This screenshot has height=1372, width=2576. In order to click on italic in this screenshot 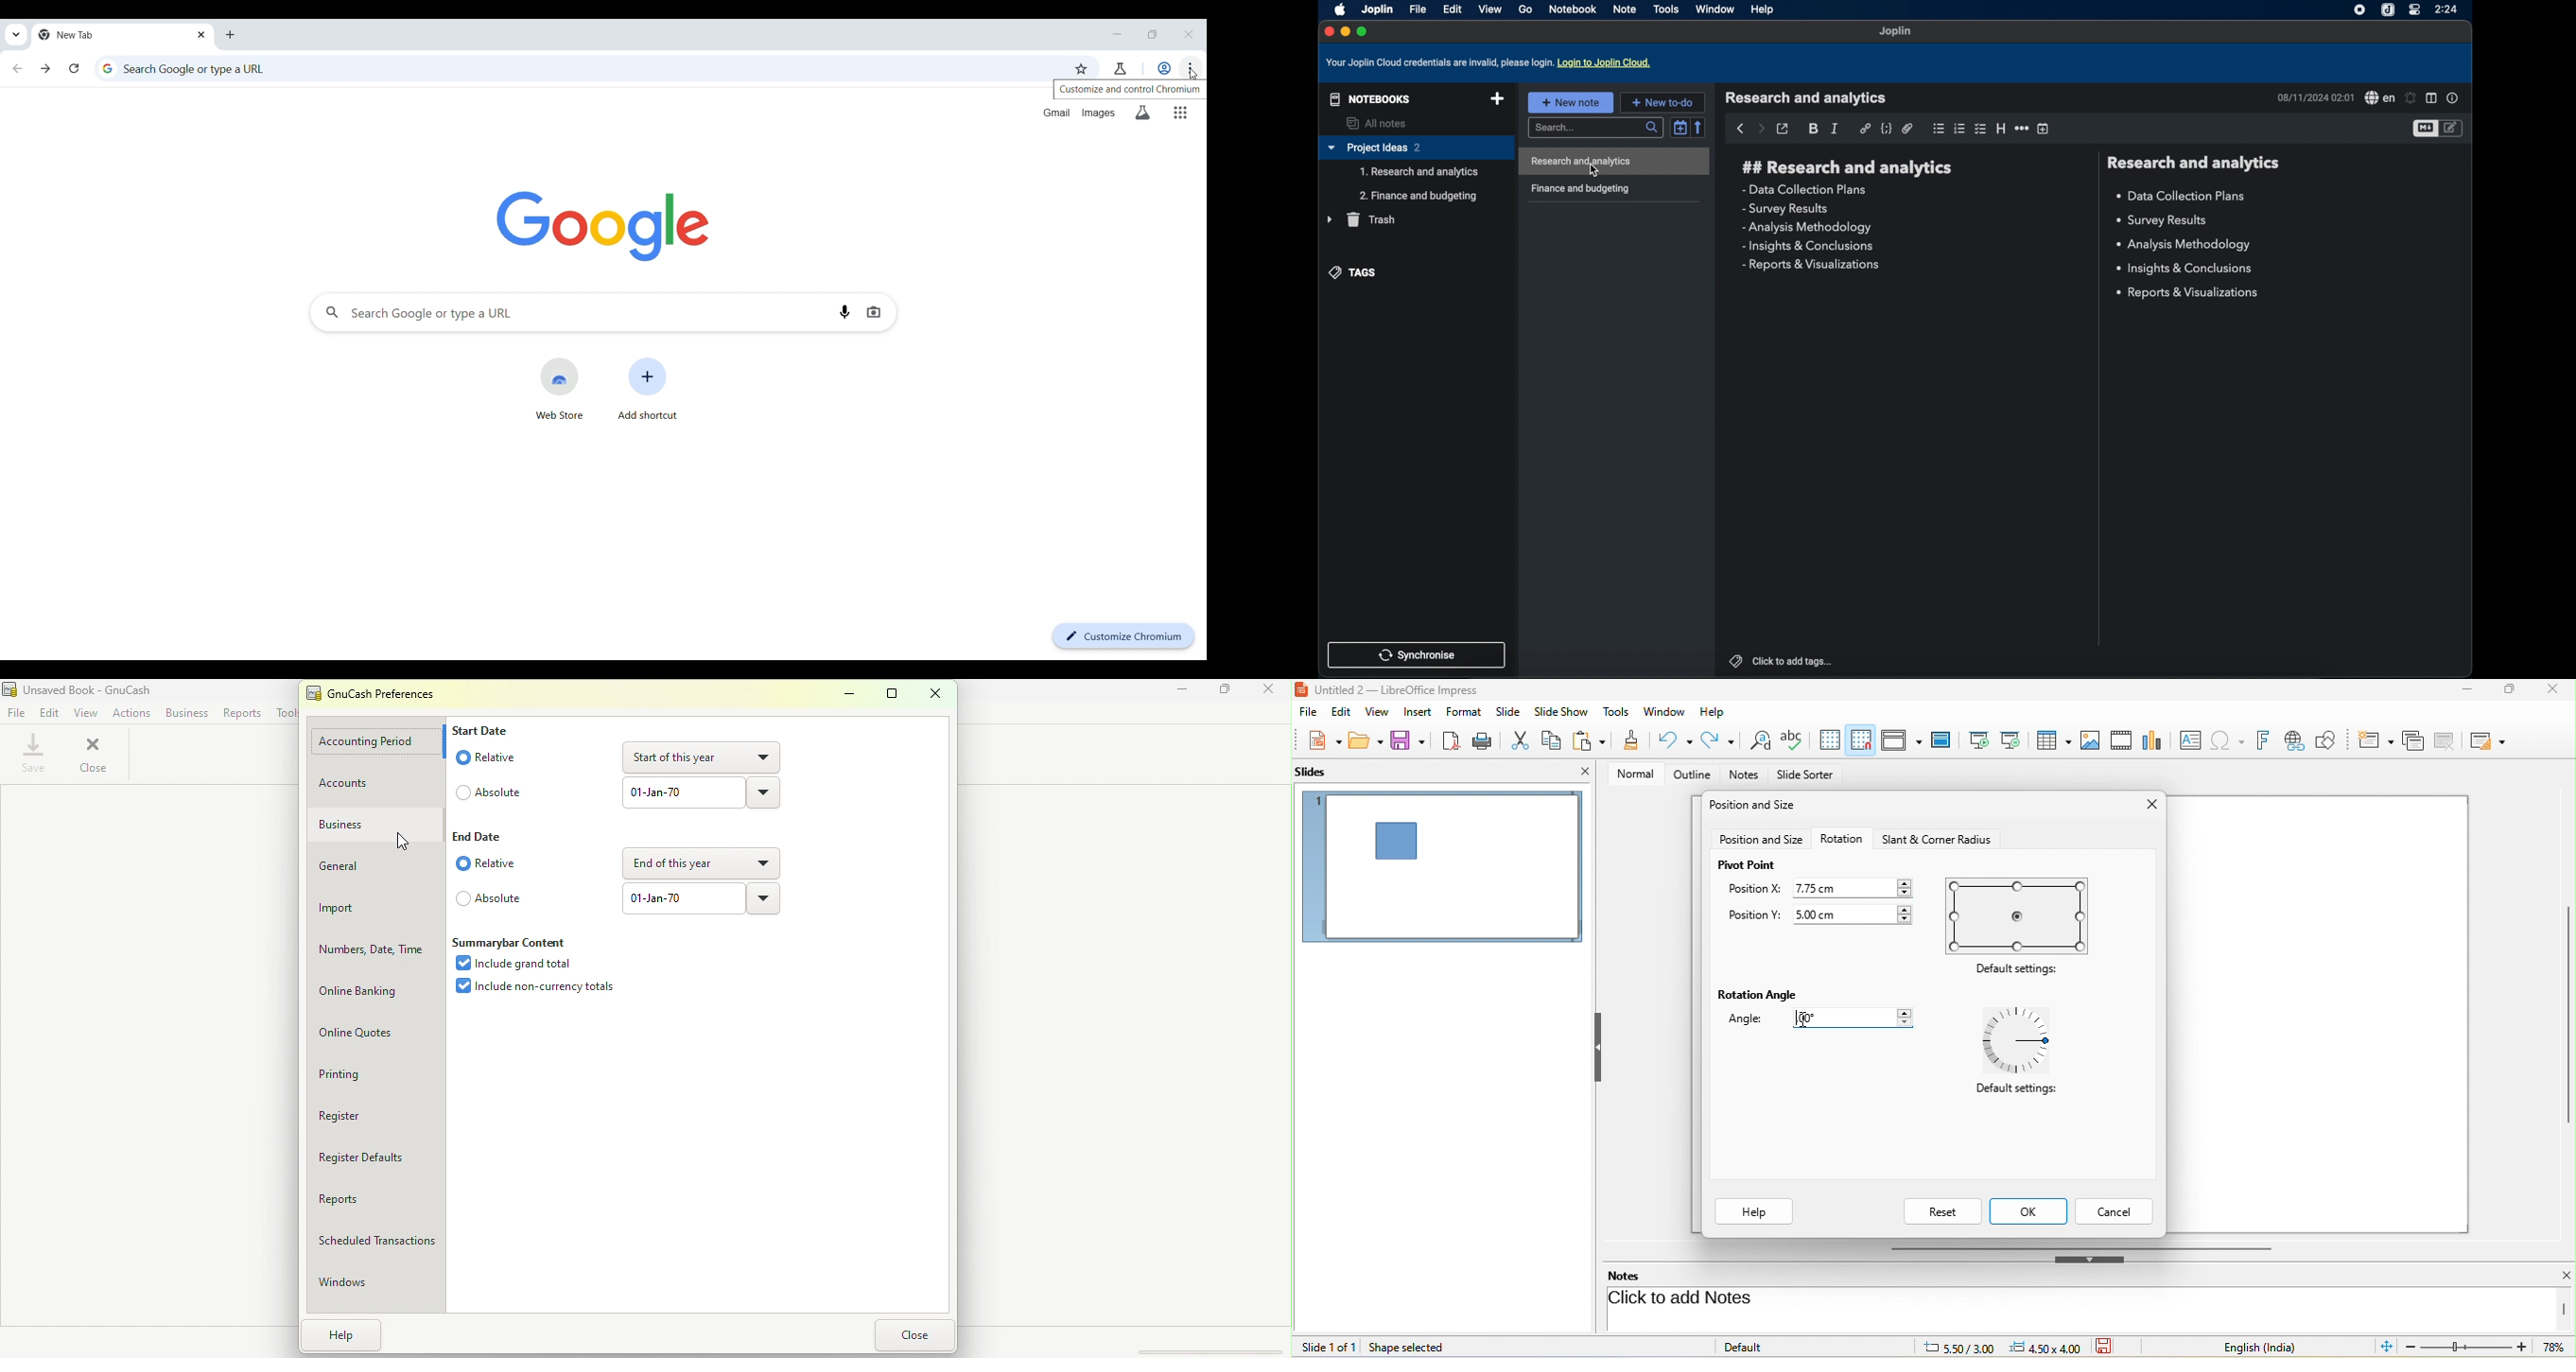, I will do `click(1836, 128)`.